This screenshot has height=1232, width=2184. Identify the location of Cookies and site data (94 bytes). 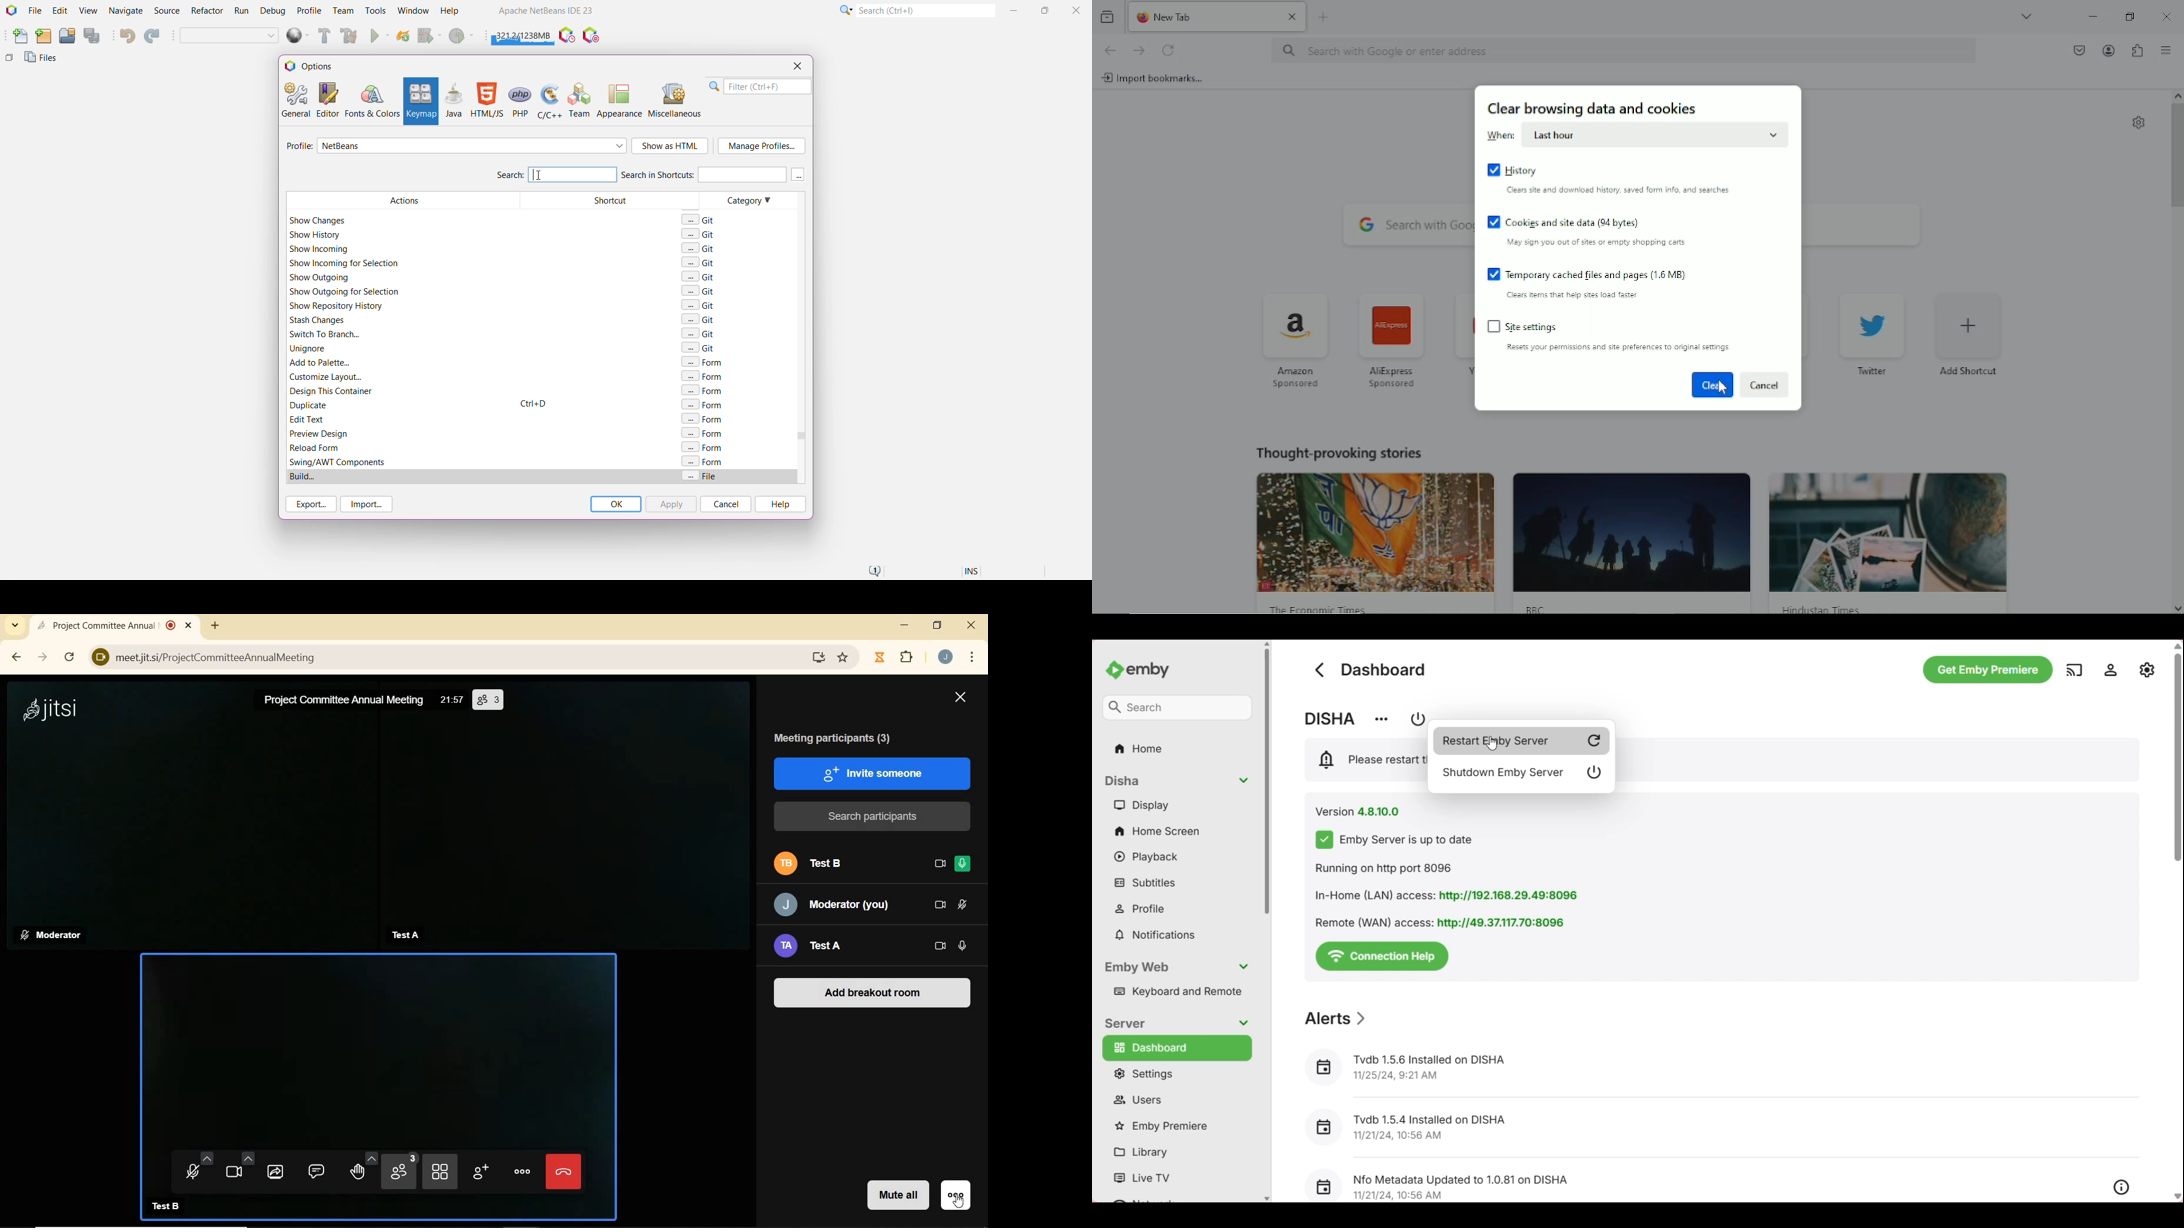
(1565, 221).